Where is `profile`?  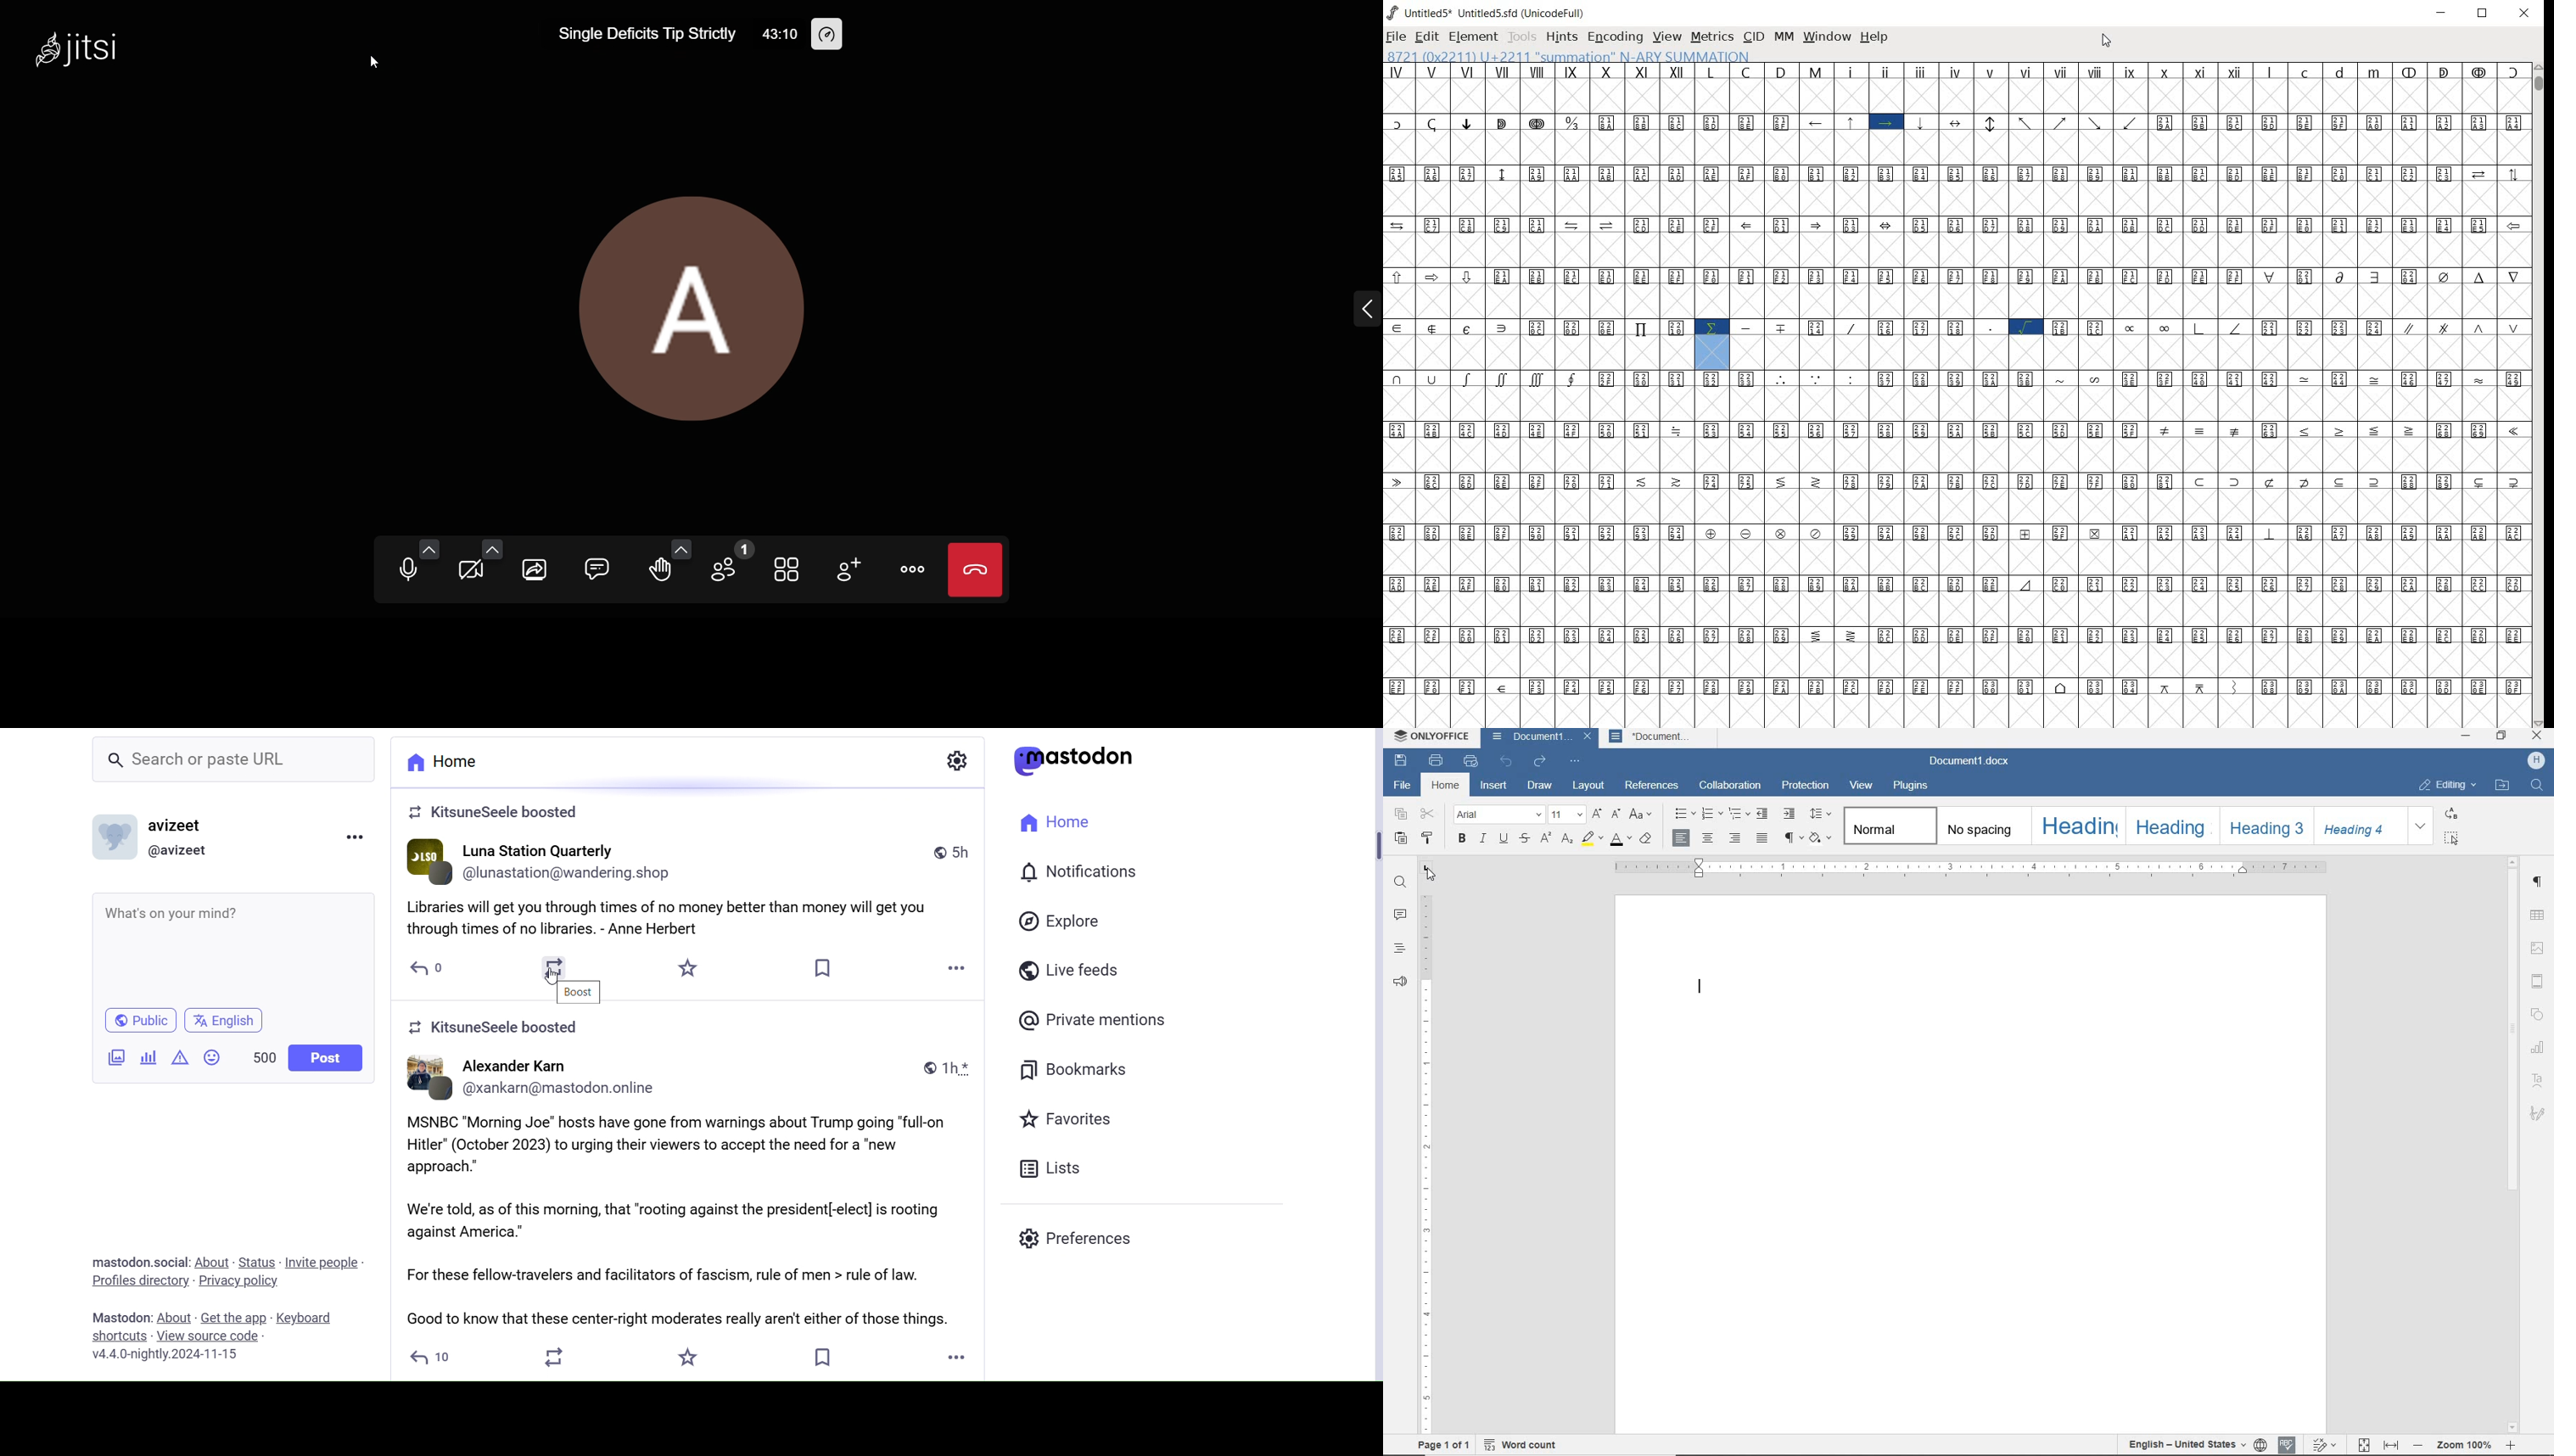 profile is located at coordinates (2536, 761).